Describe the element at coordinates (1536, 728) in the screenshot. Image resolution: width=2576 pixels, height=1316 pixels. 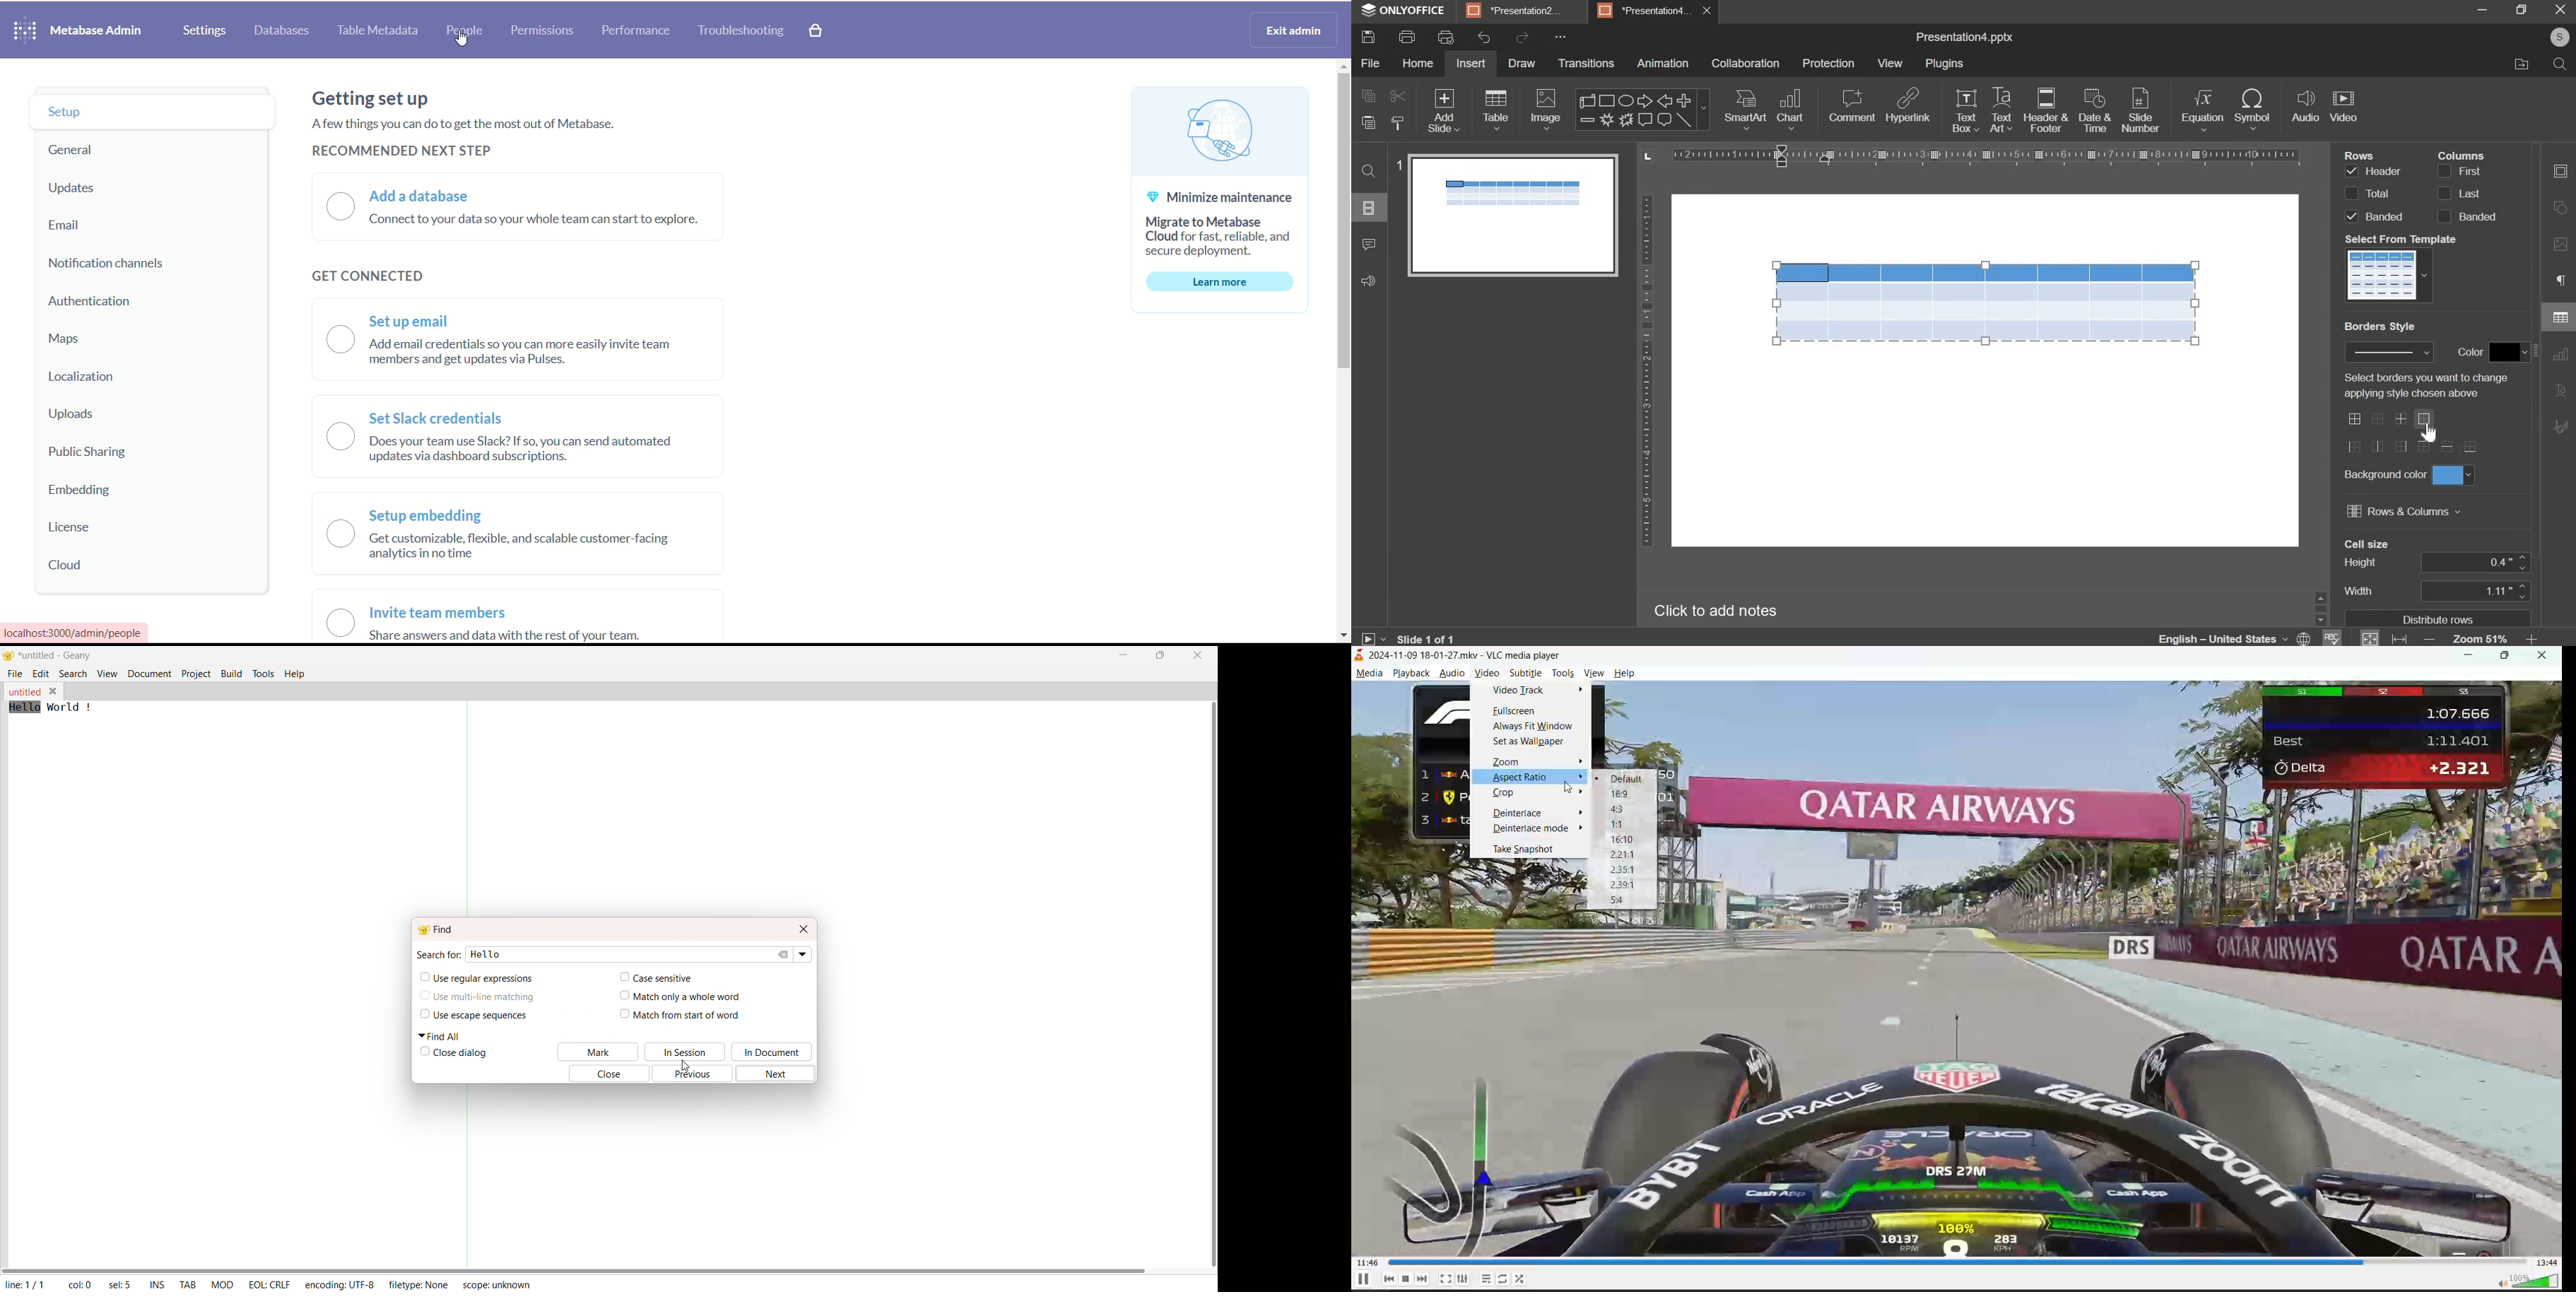
I see `always fit window` at that location.